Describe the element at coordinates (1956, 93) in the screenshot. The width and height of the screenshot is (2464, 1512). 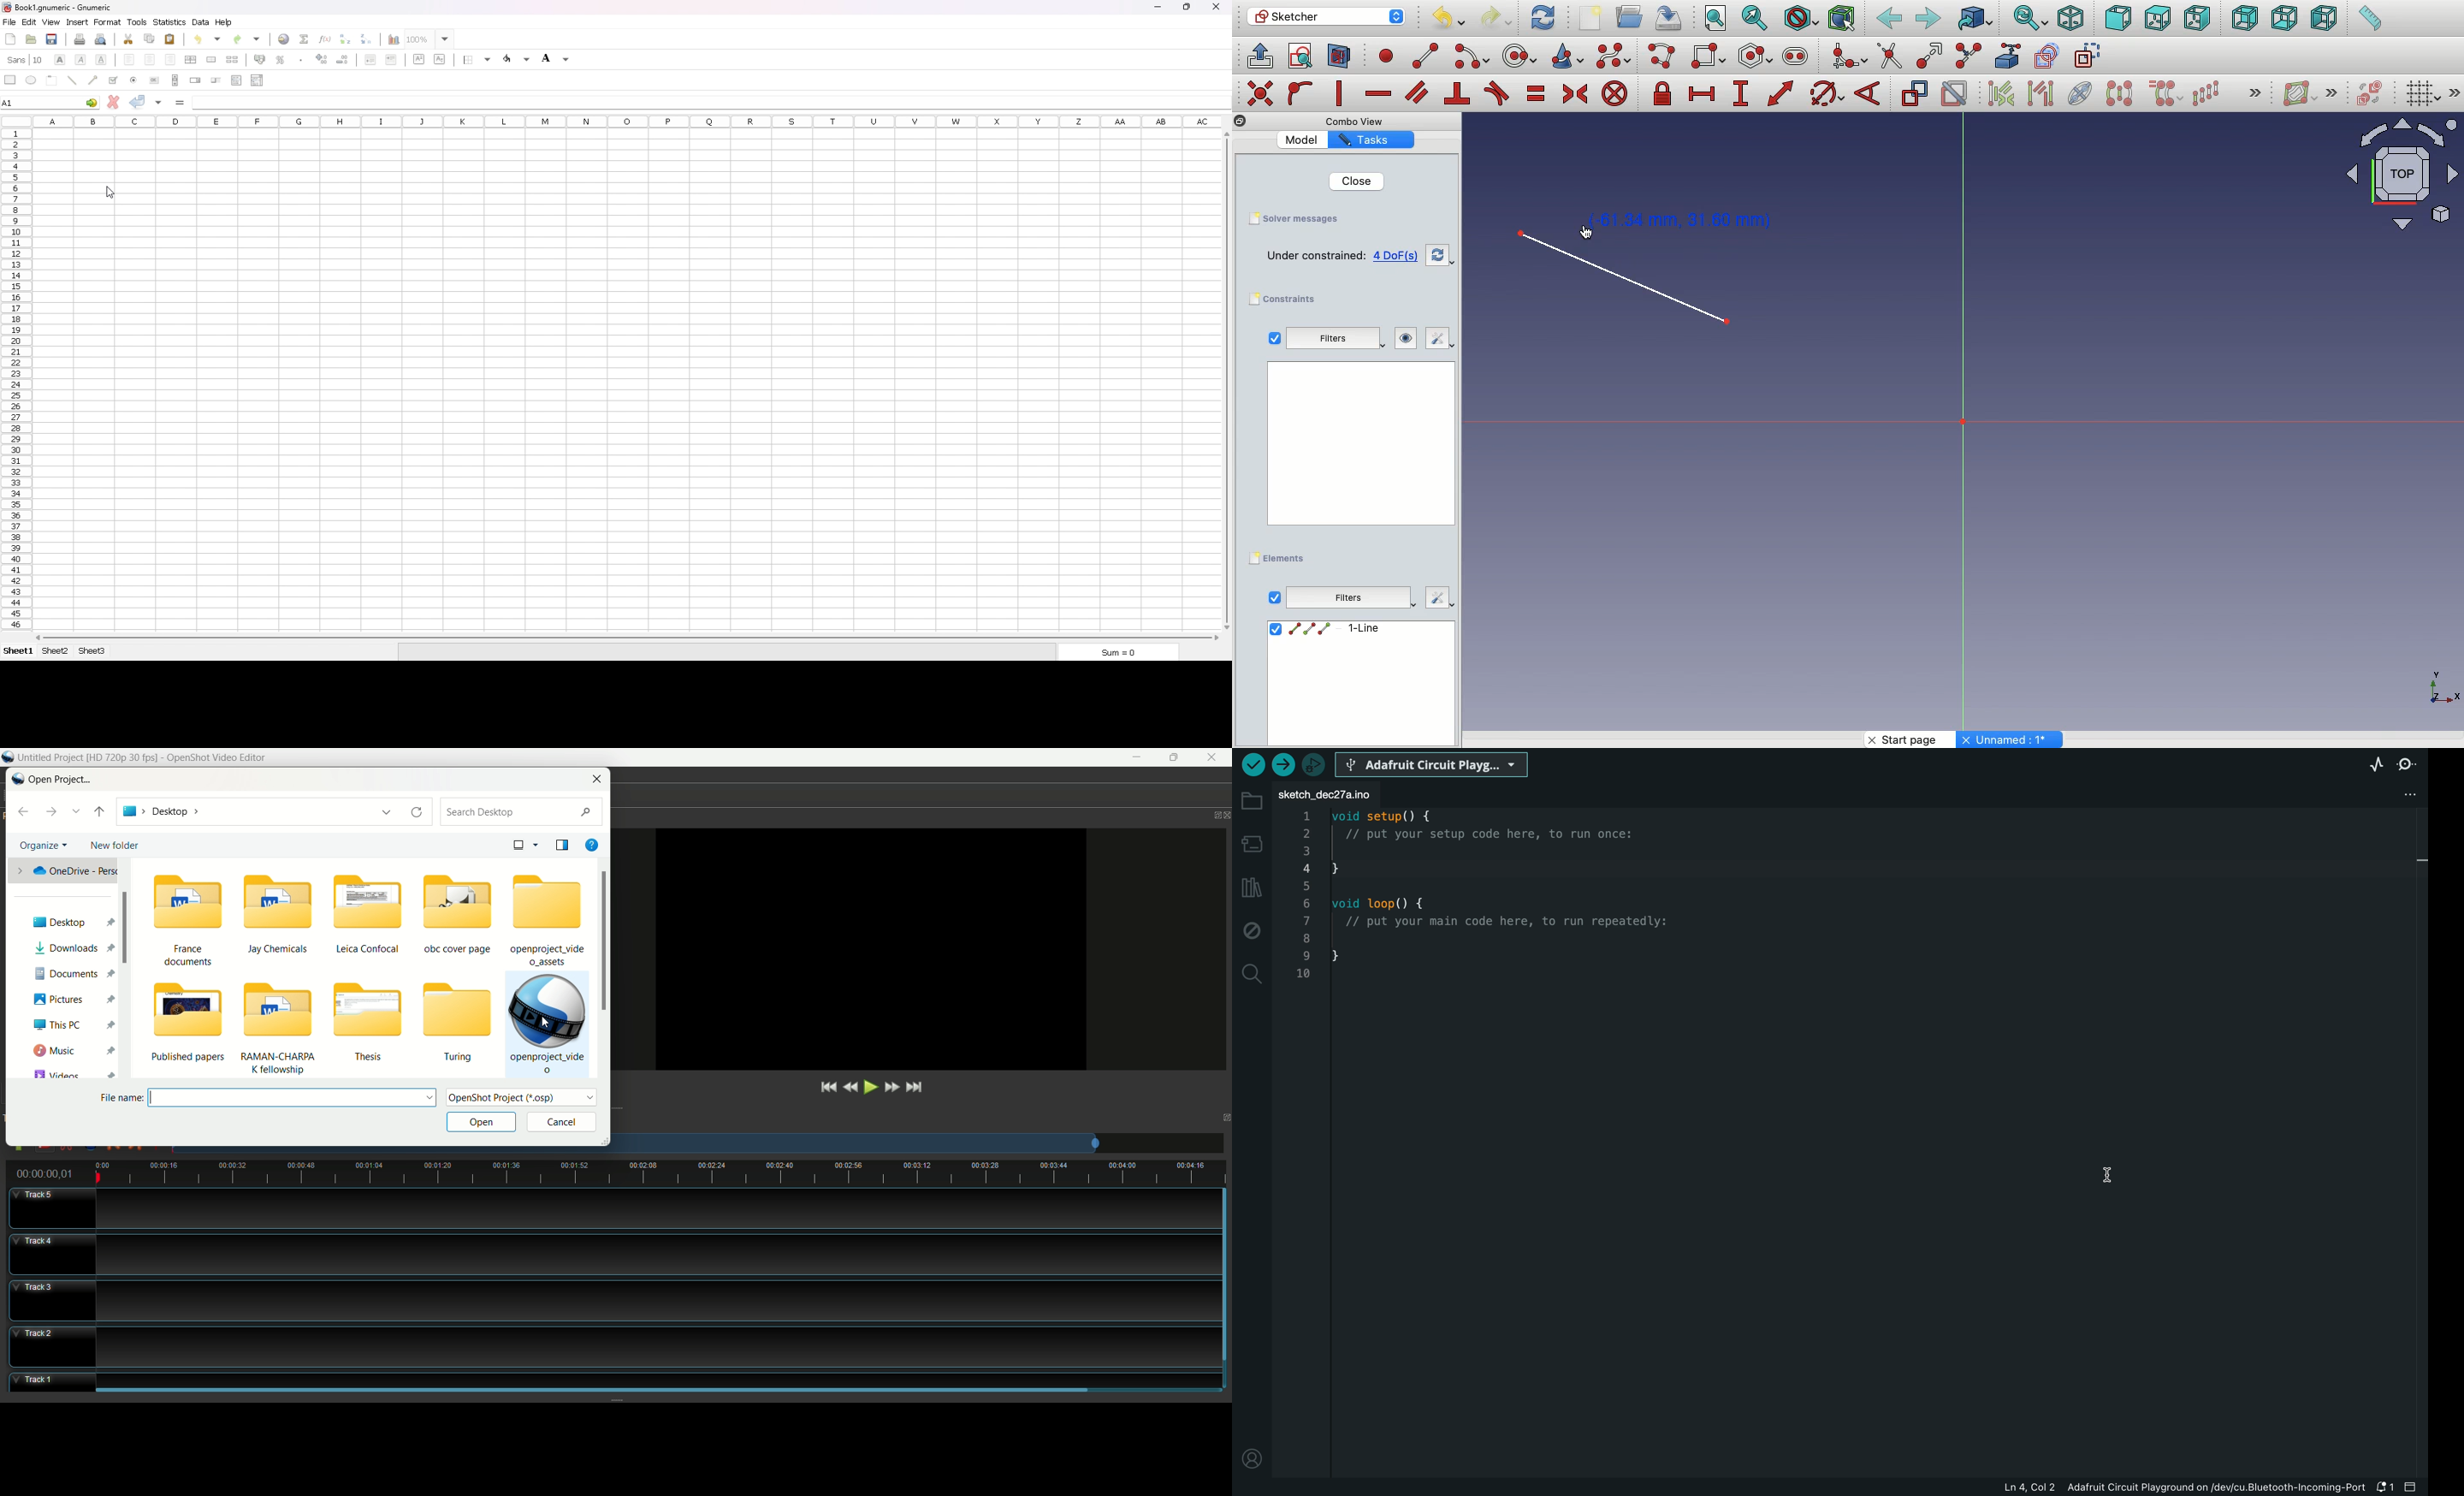
I see `Activate/deactivate constraint` at that location.